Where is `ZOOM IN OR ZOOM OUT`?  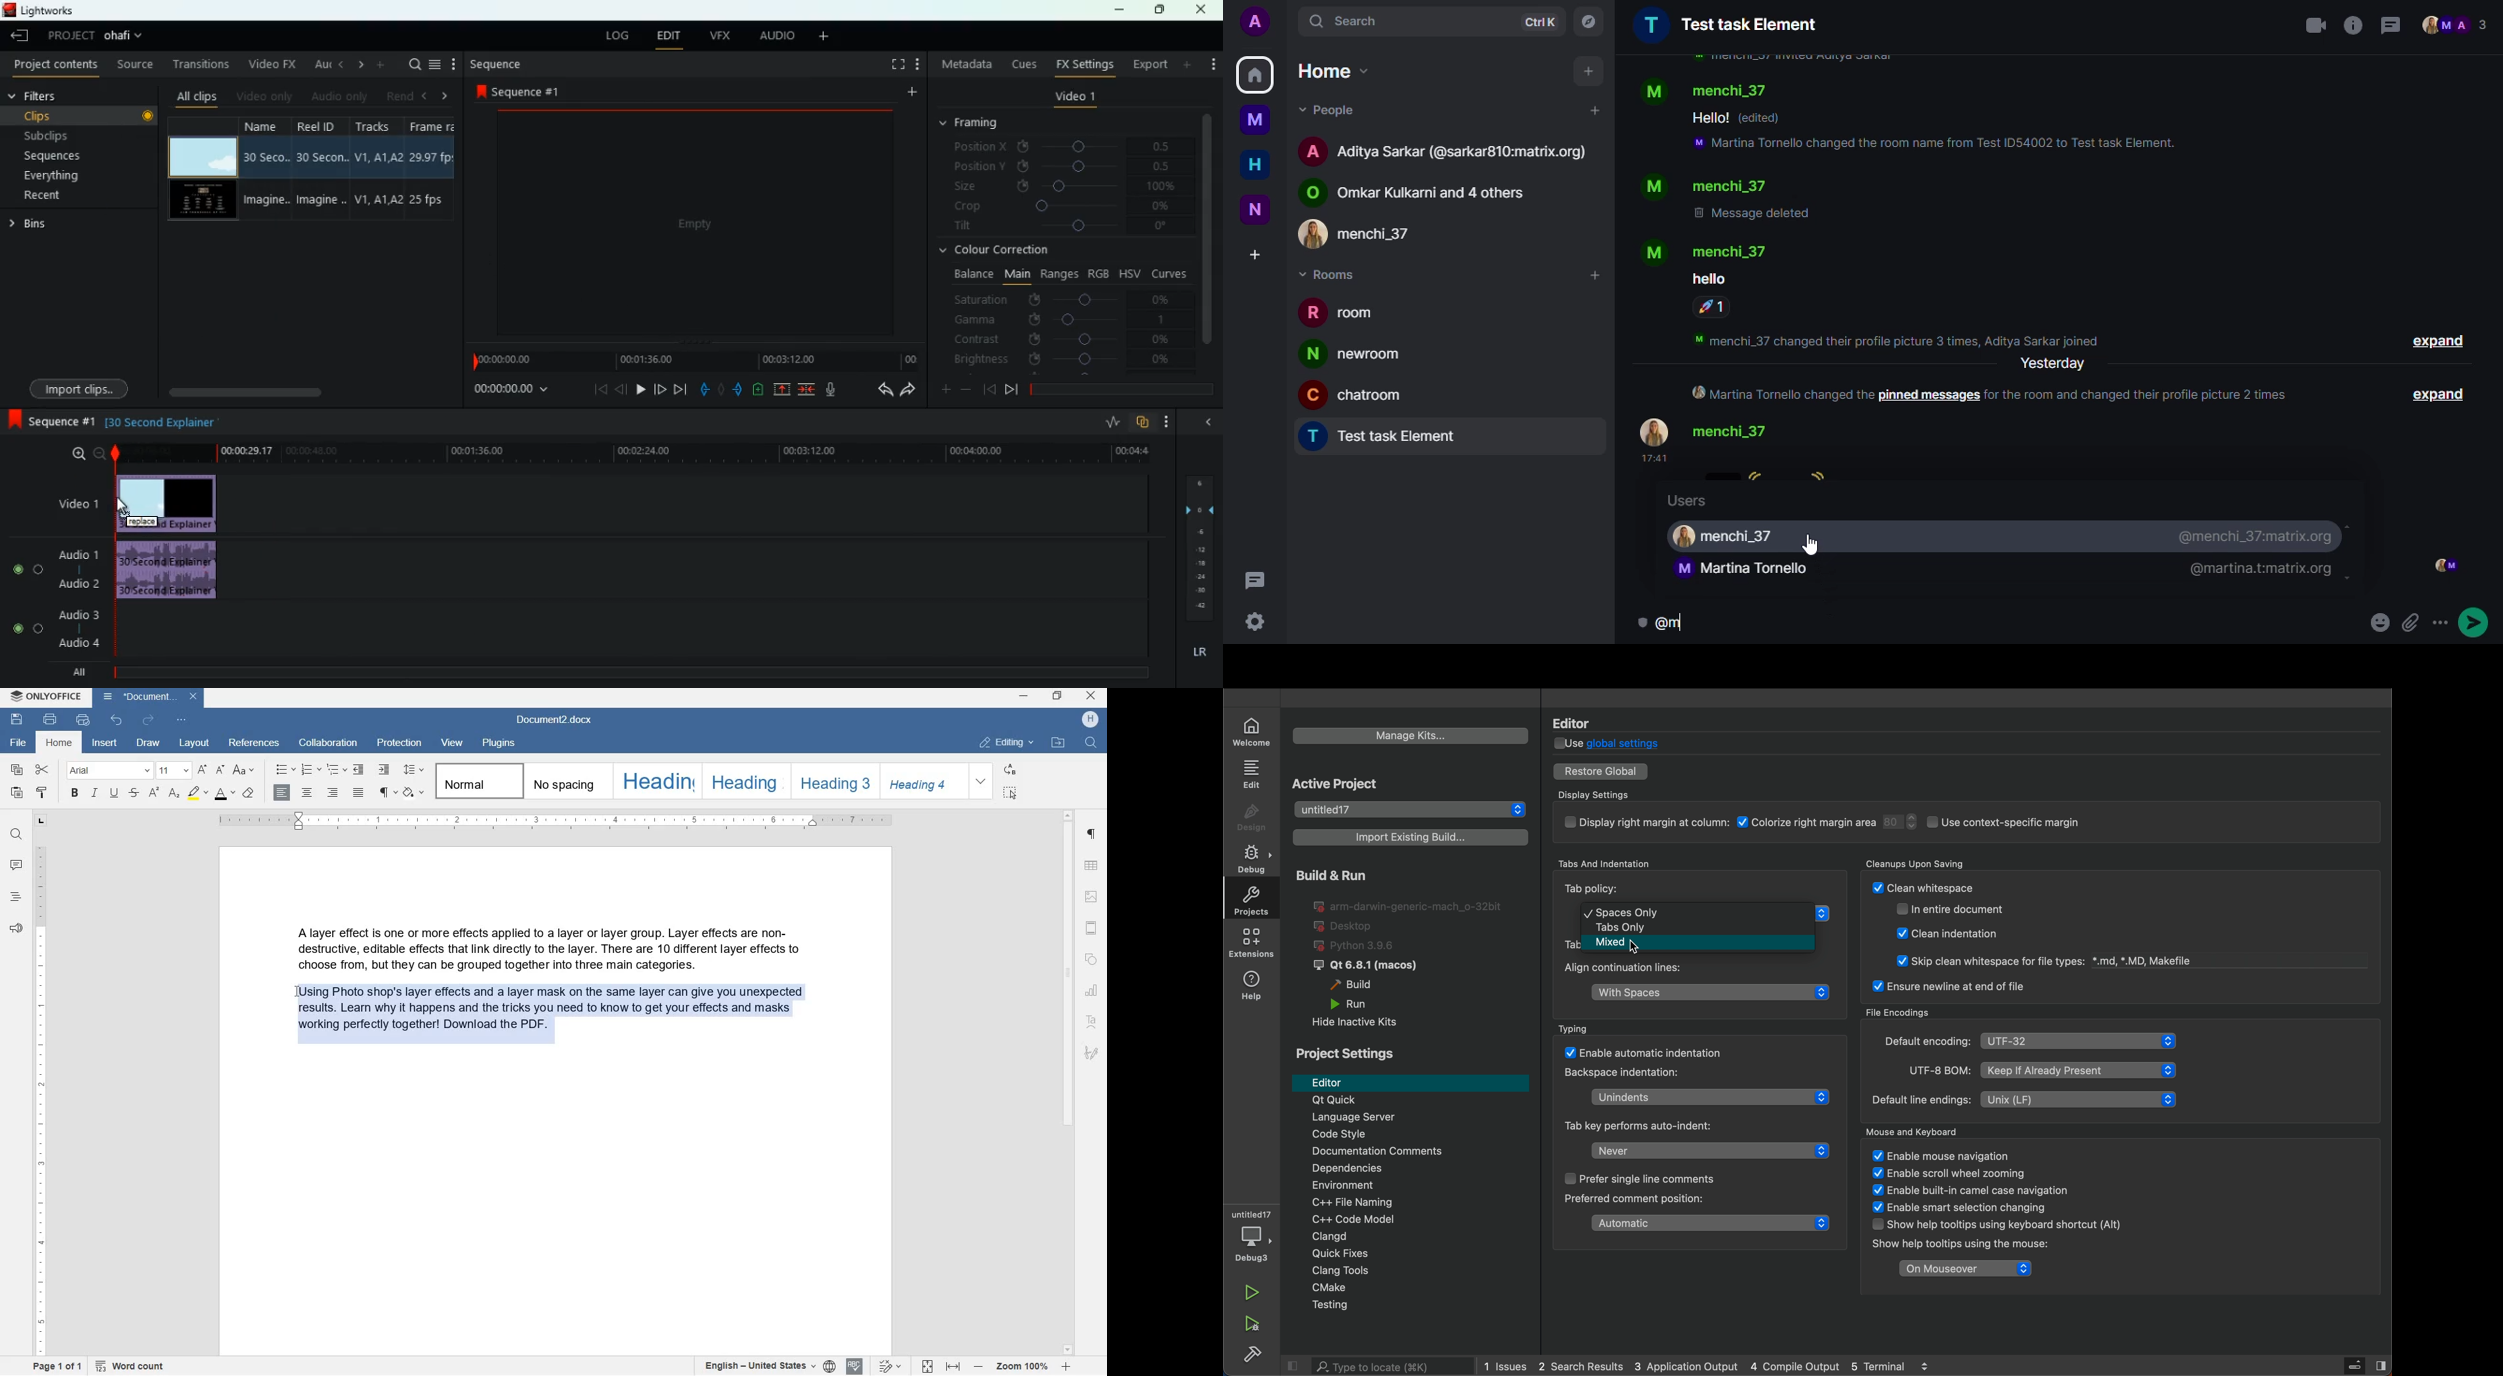
ZOOM IN OR ZOOM OUT is located at coordinates (1022, 1367).